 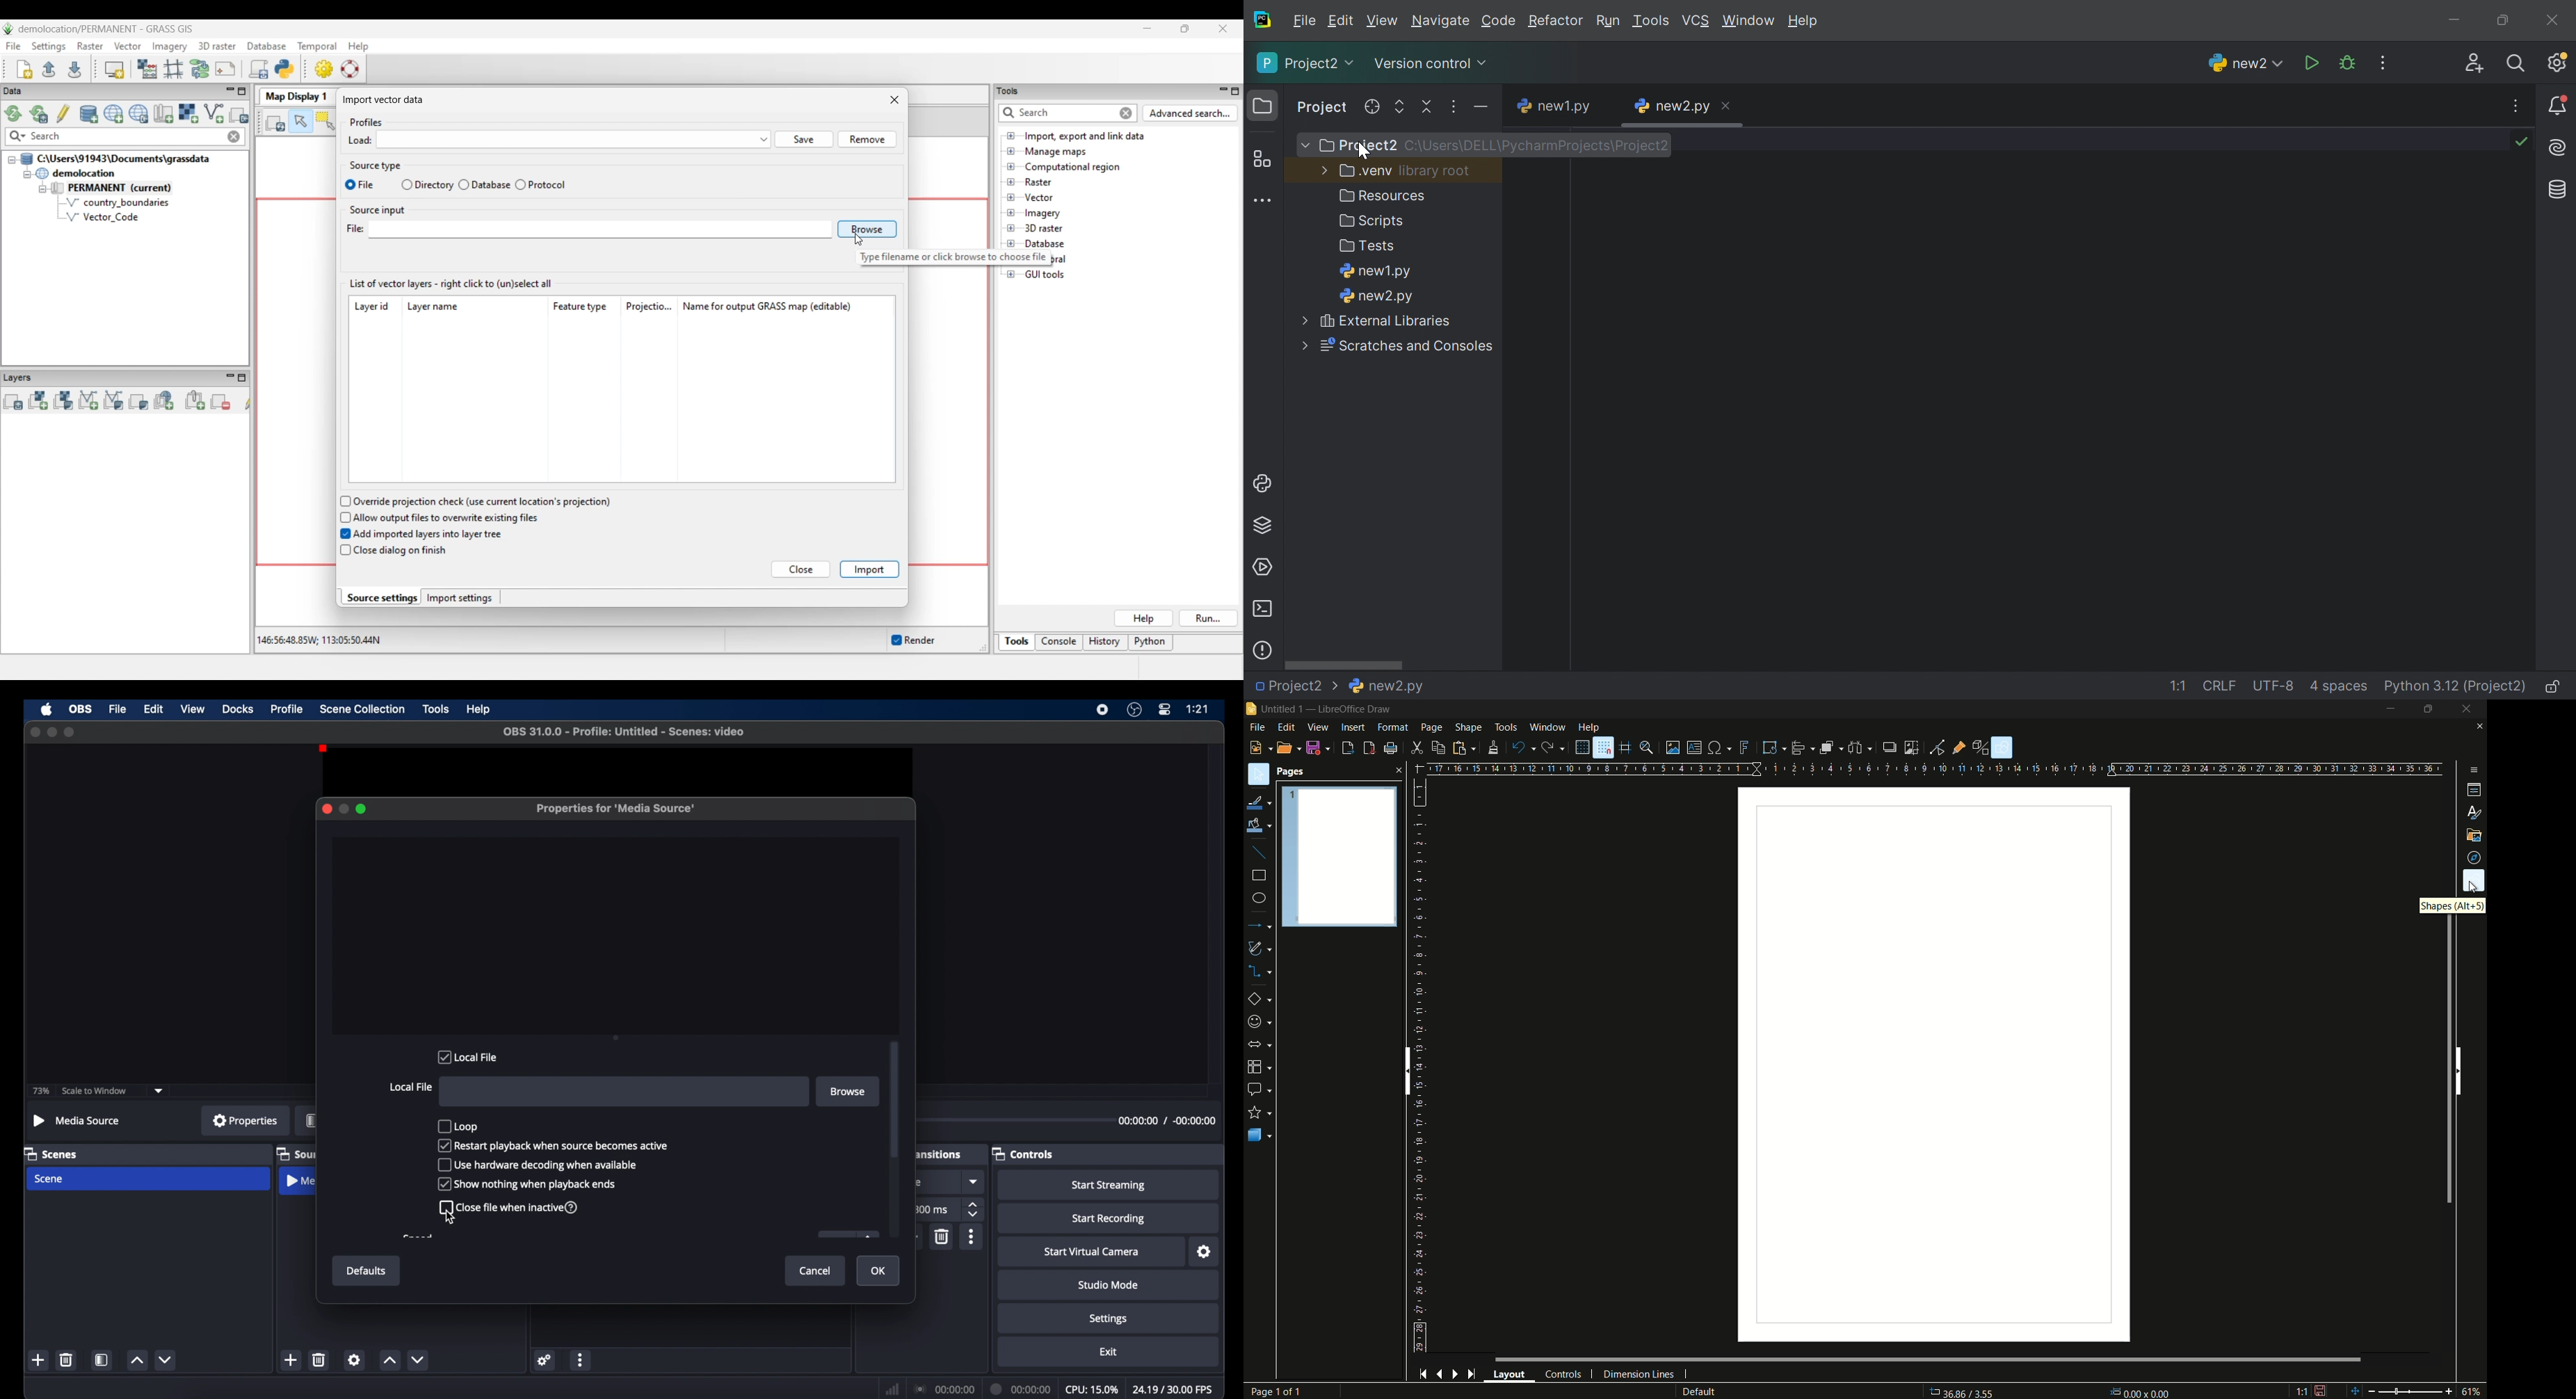 What do you see at coordinates (1258, 804) in the screenshot?
I see `line color` at bounding box center [1258, 804].